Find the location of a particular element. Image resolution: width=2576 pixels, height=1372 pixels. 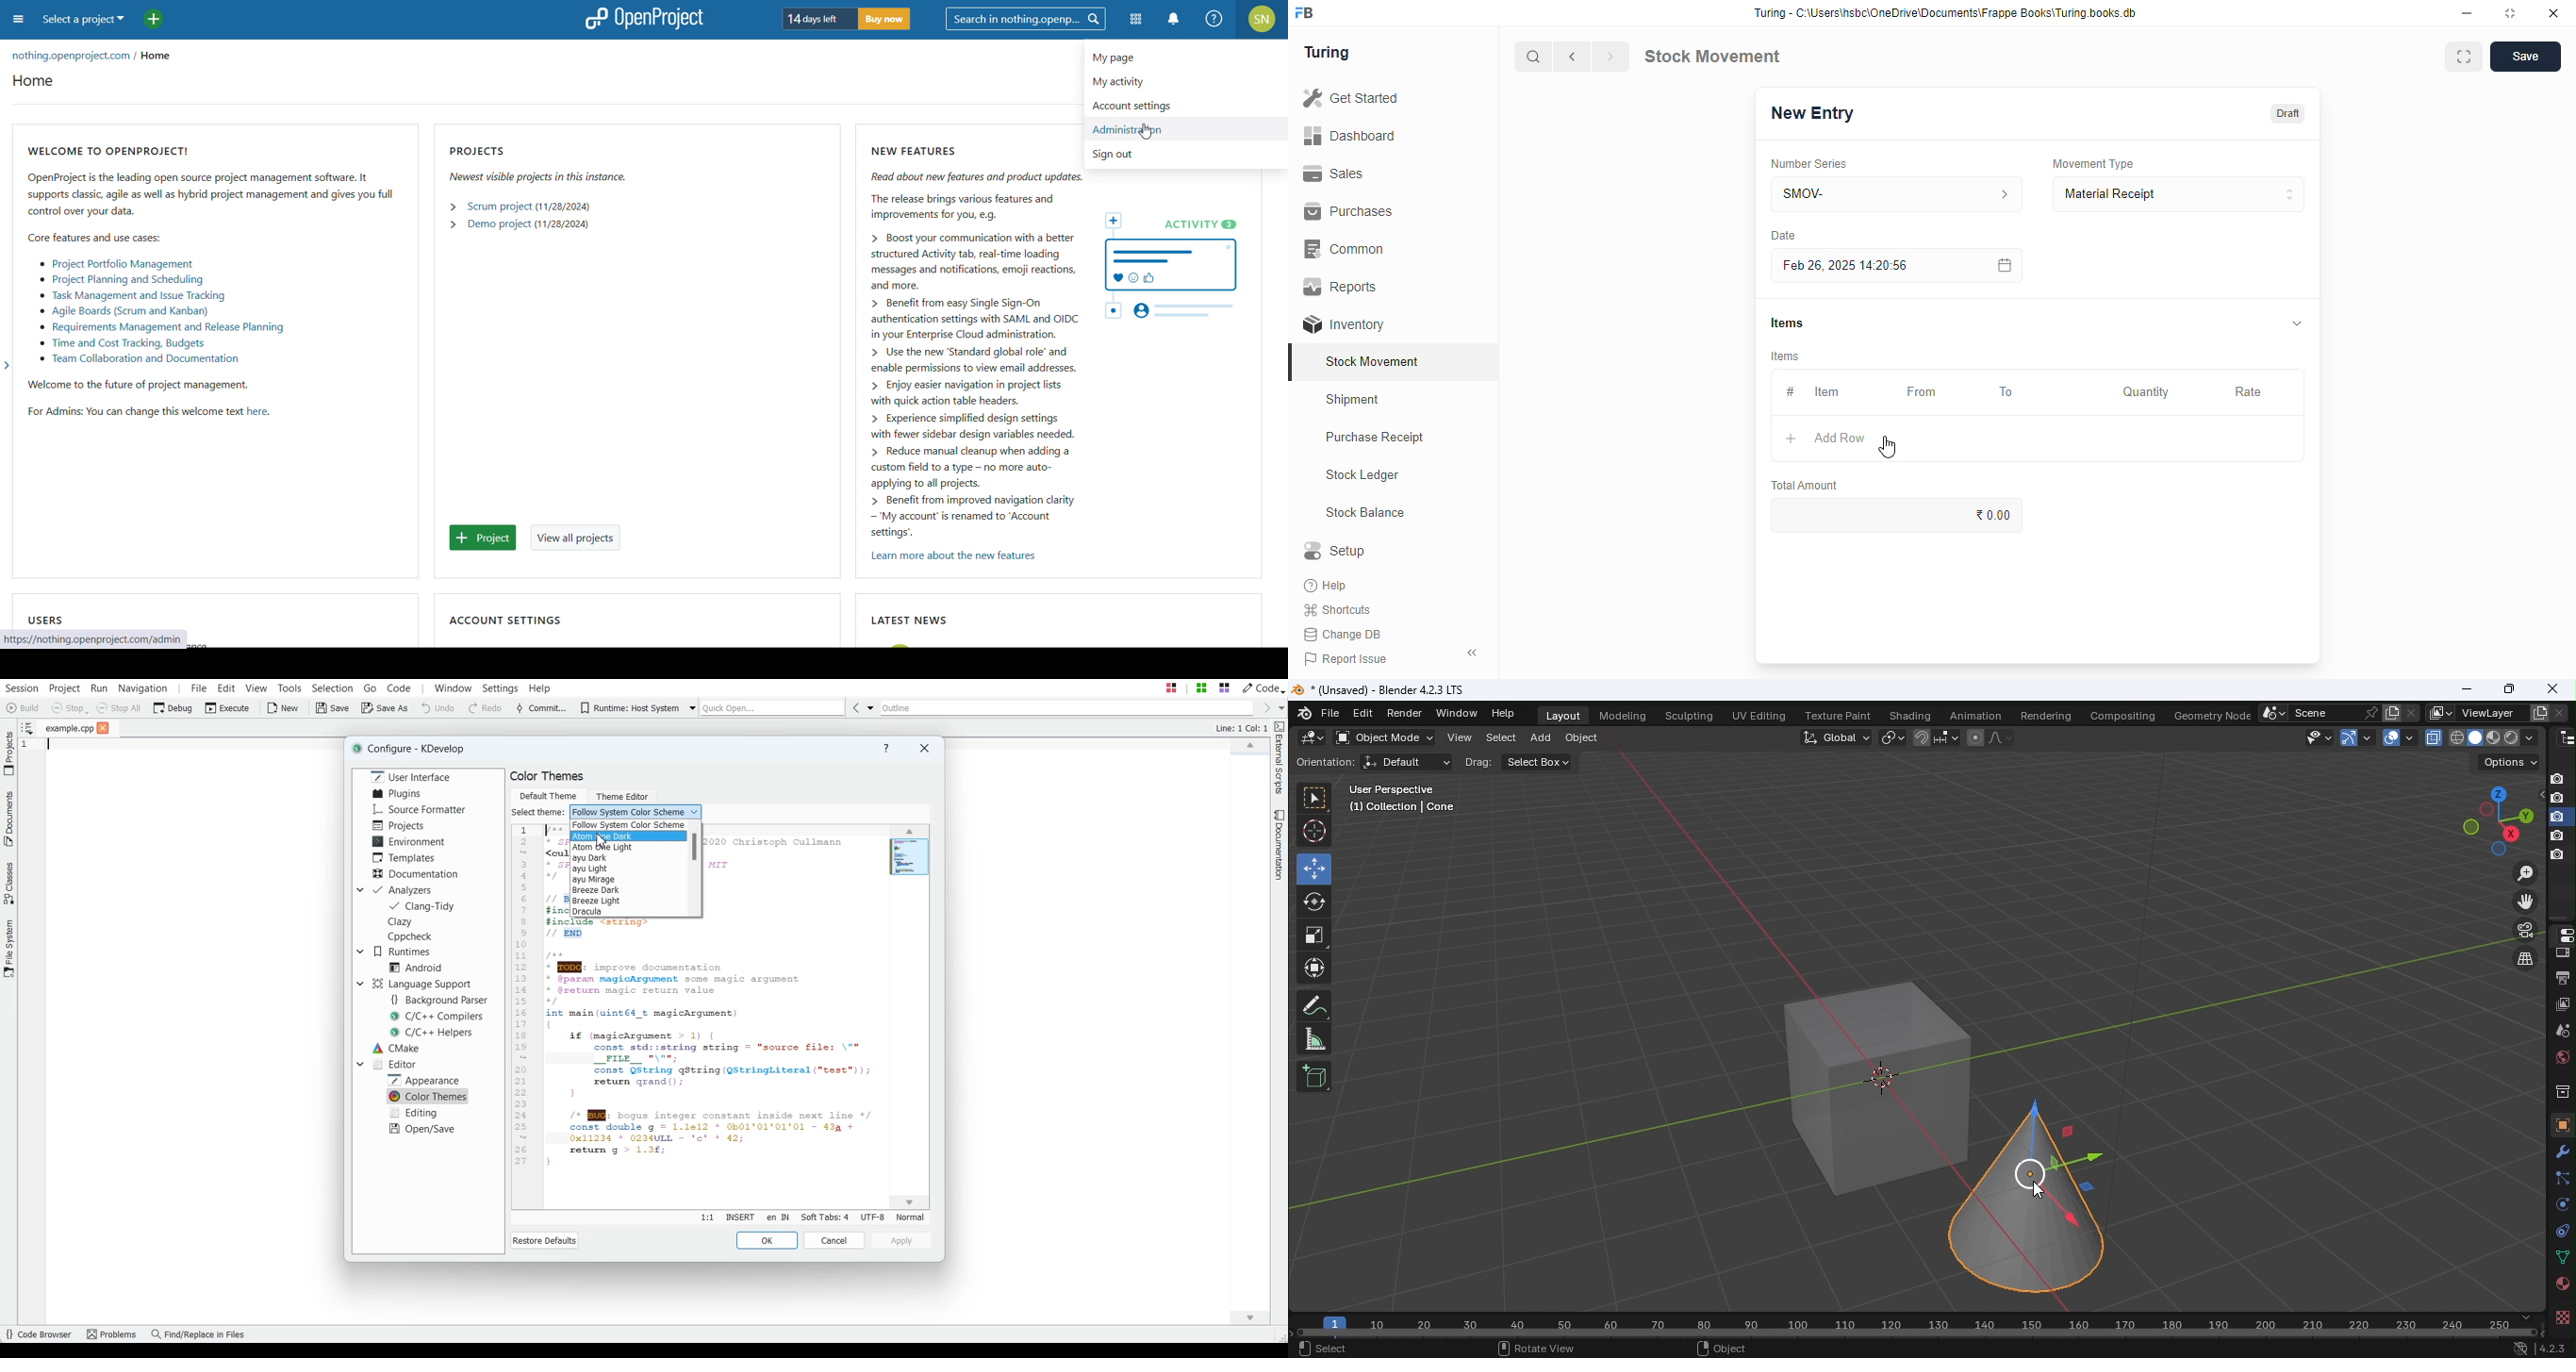

Collection is located at coordinates (2561, 1090).